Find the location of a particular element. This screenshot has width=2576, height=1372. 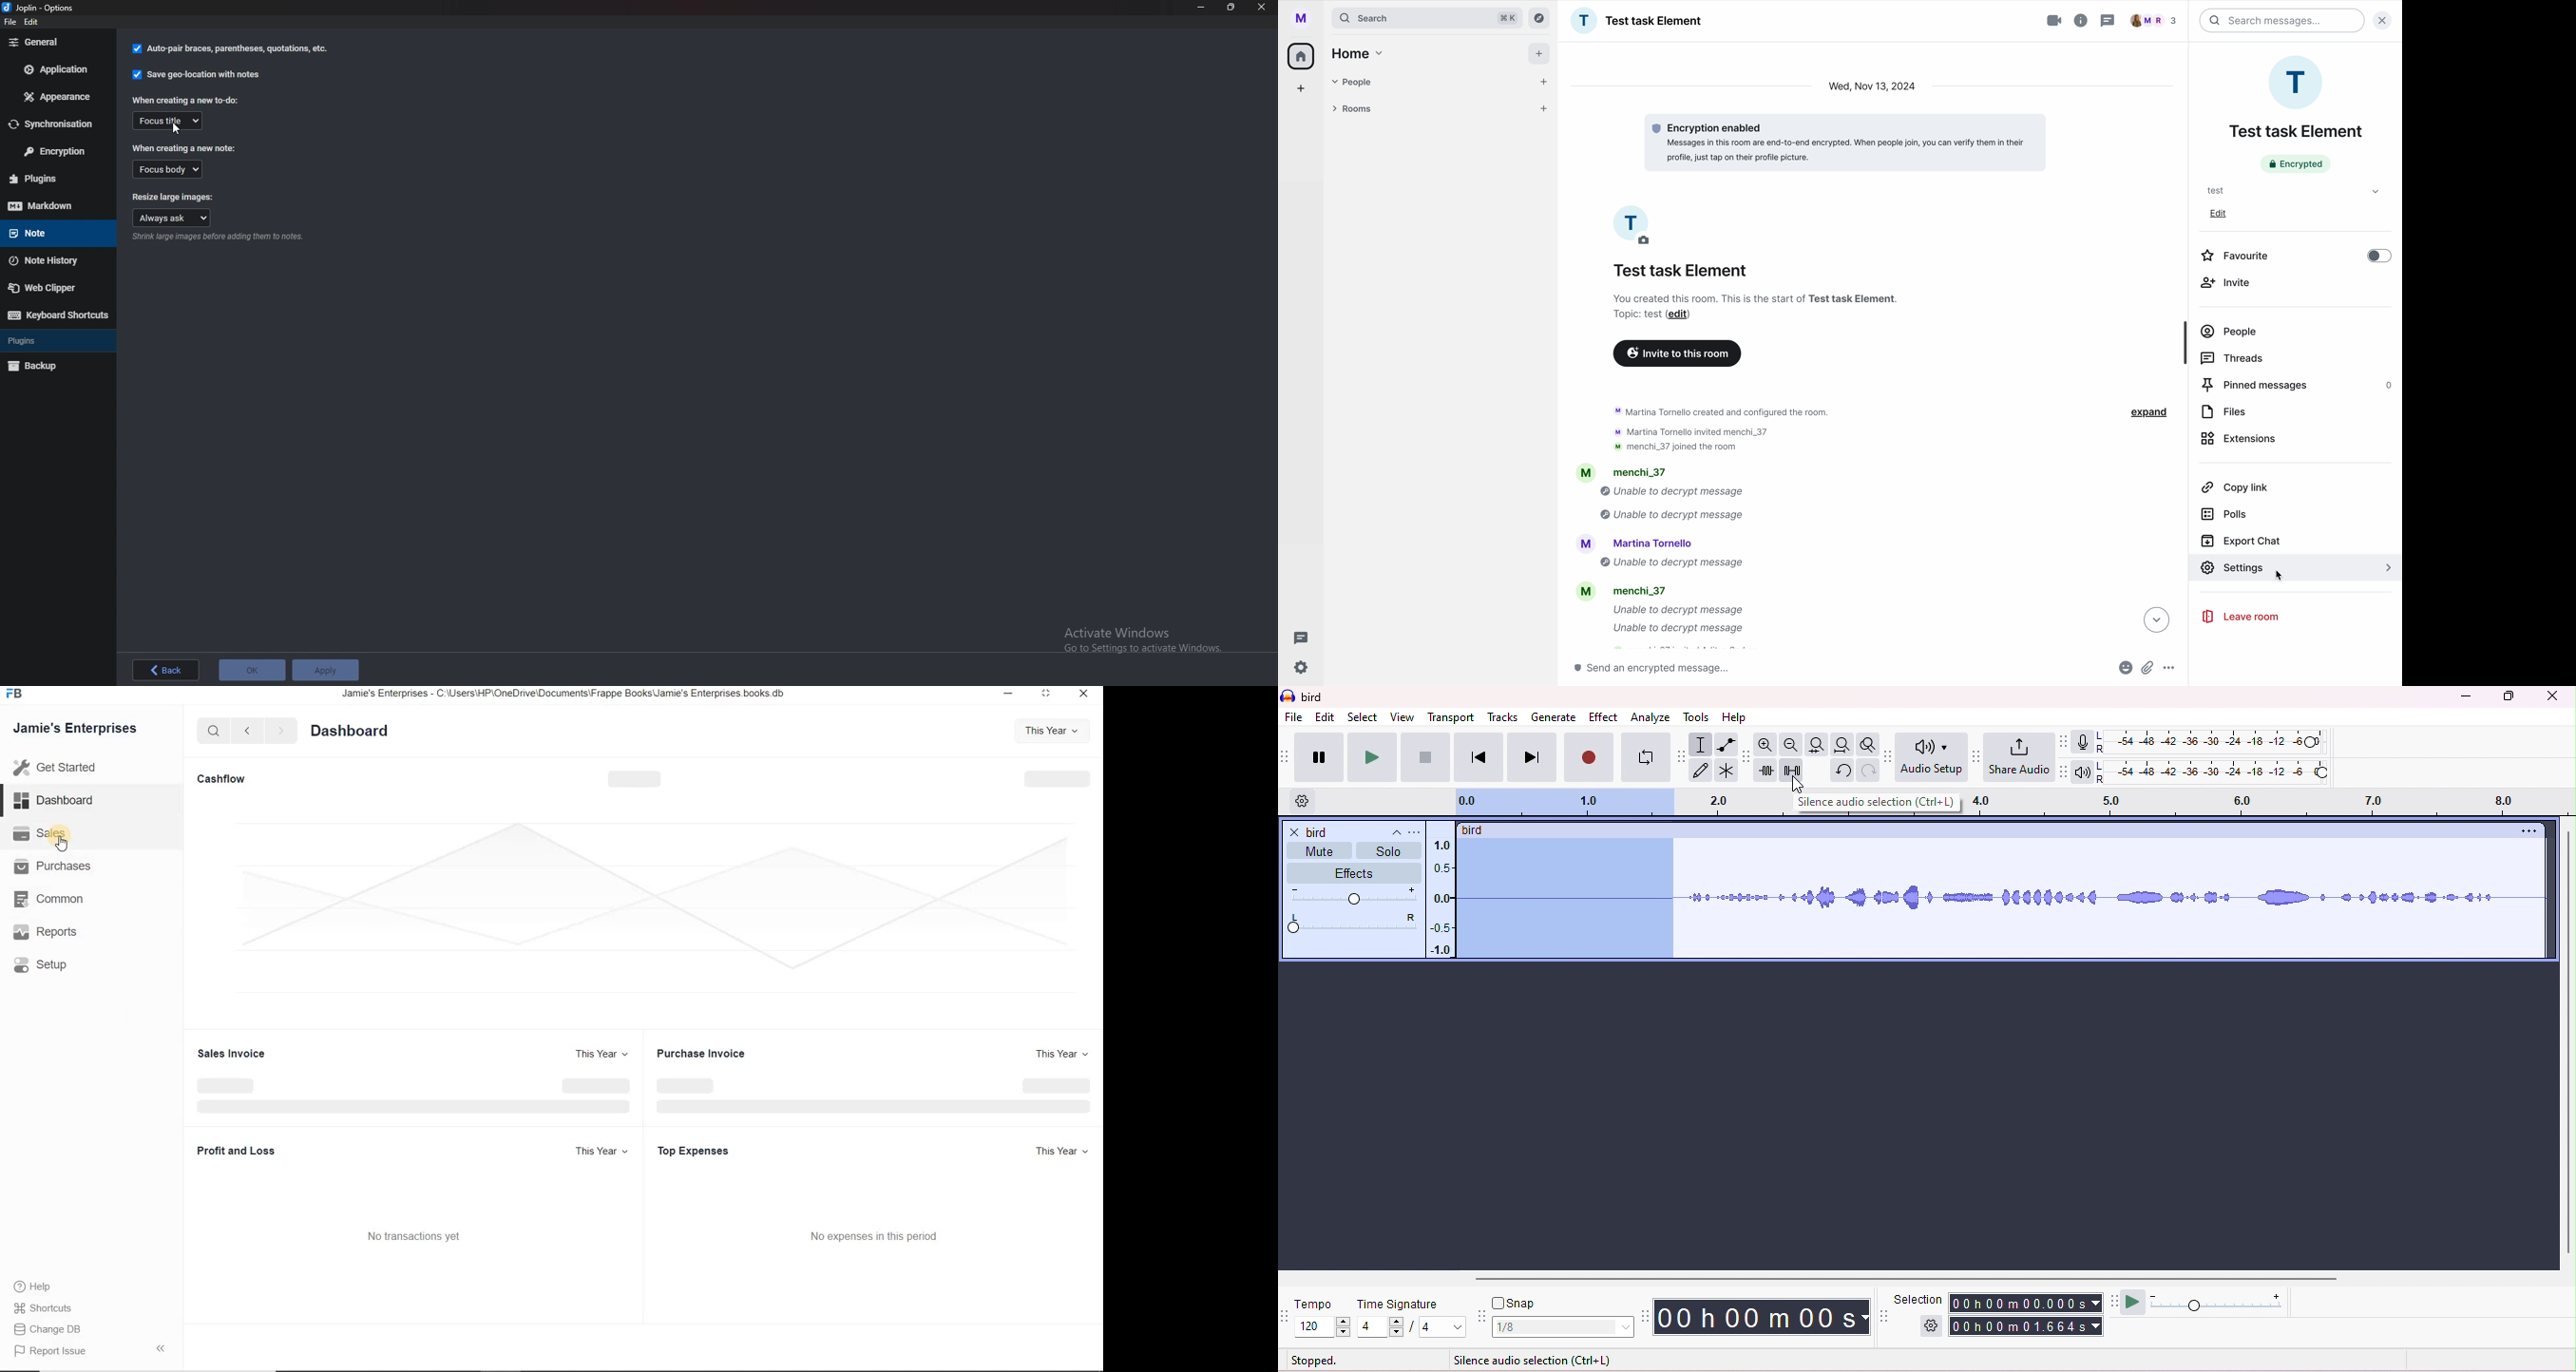

record meter tool bar is located at coordinates (2067, 742).